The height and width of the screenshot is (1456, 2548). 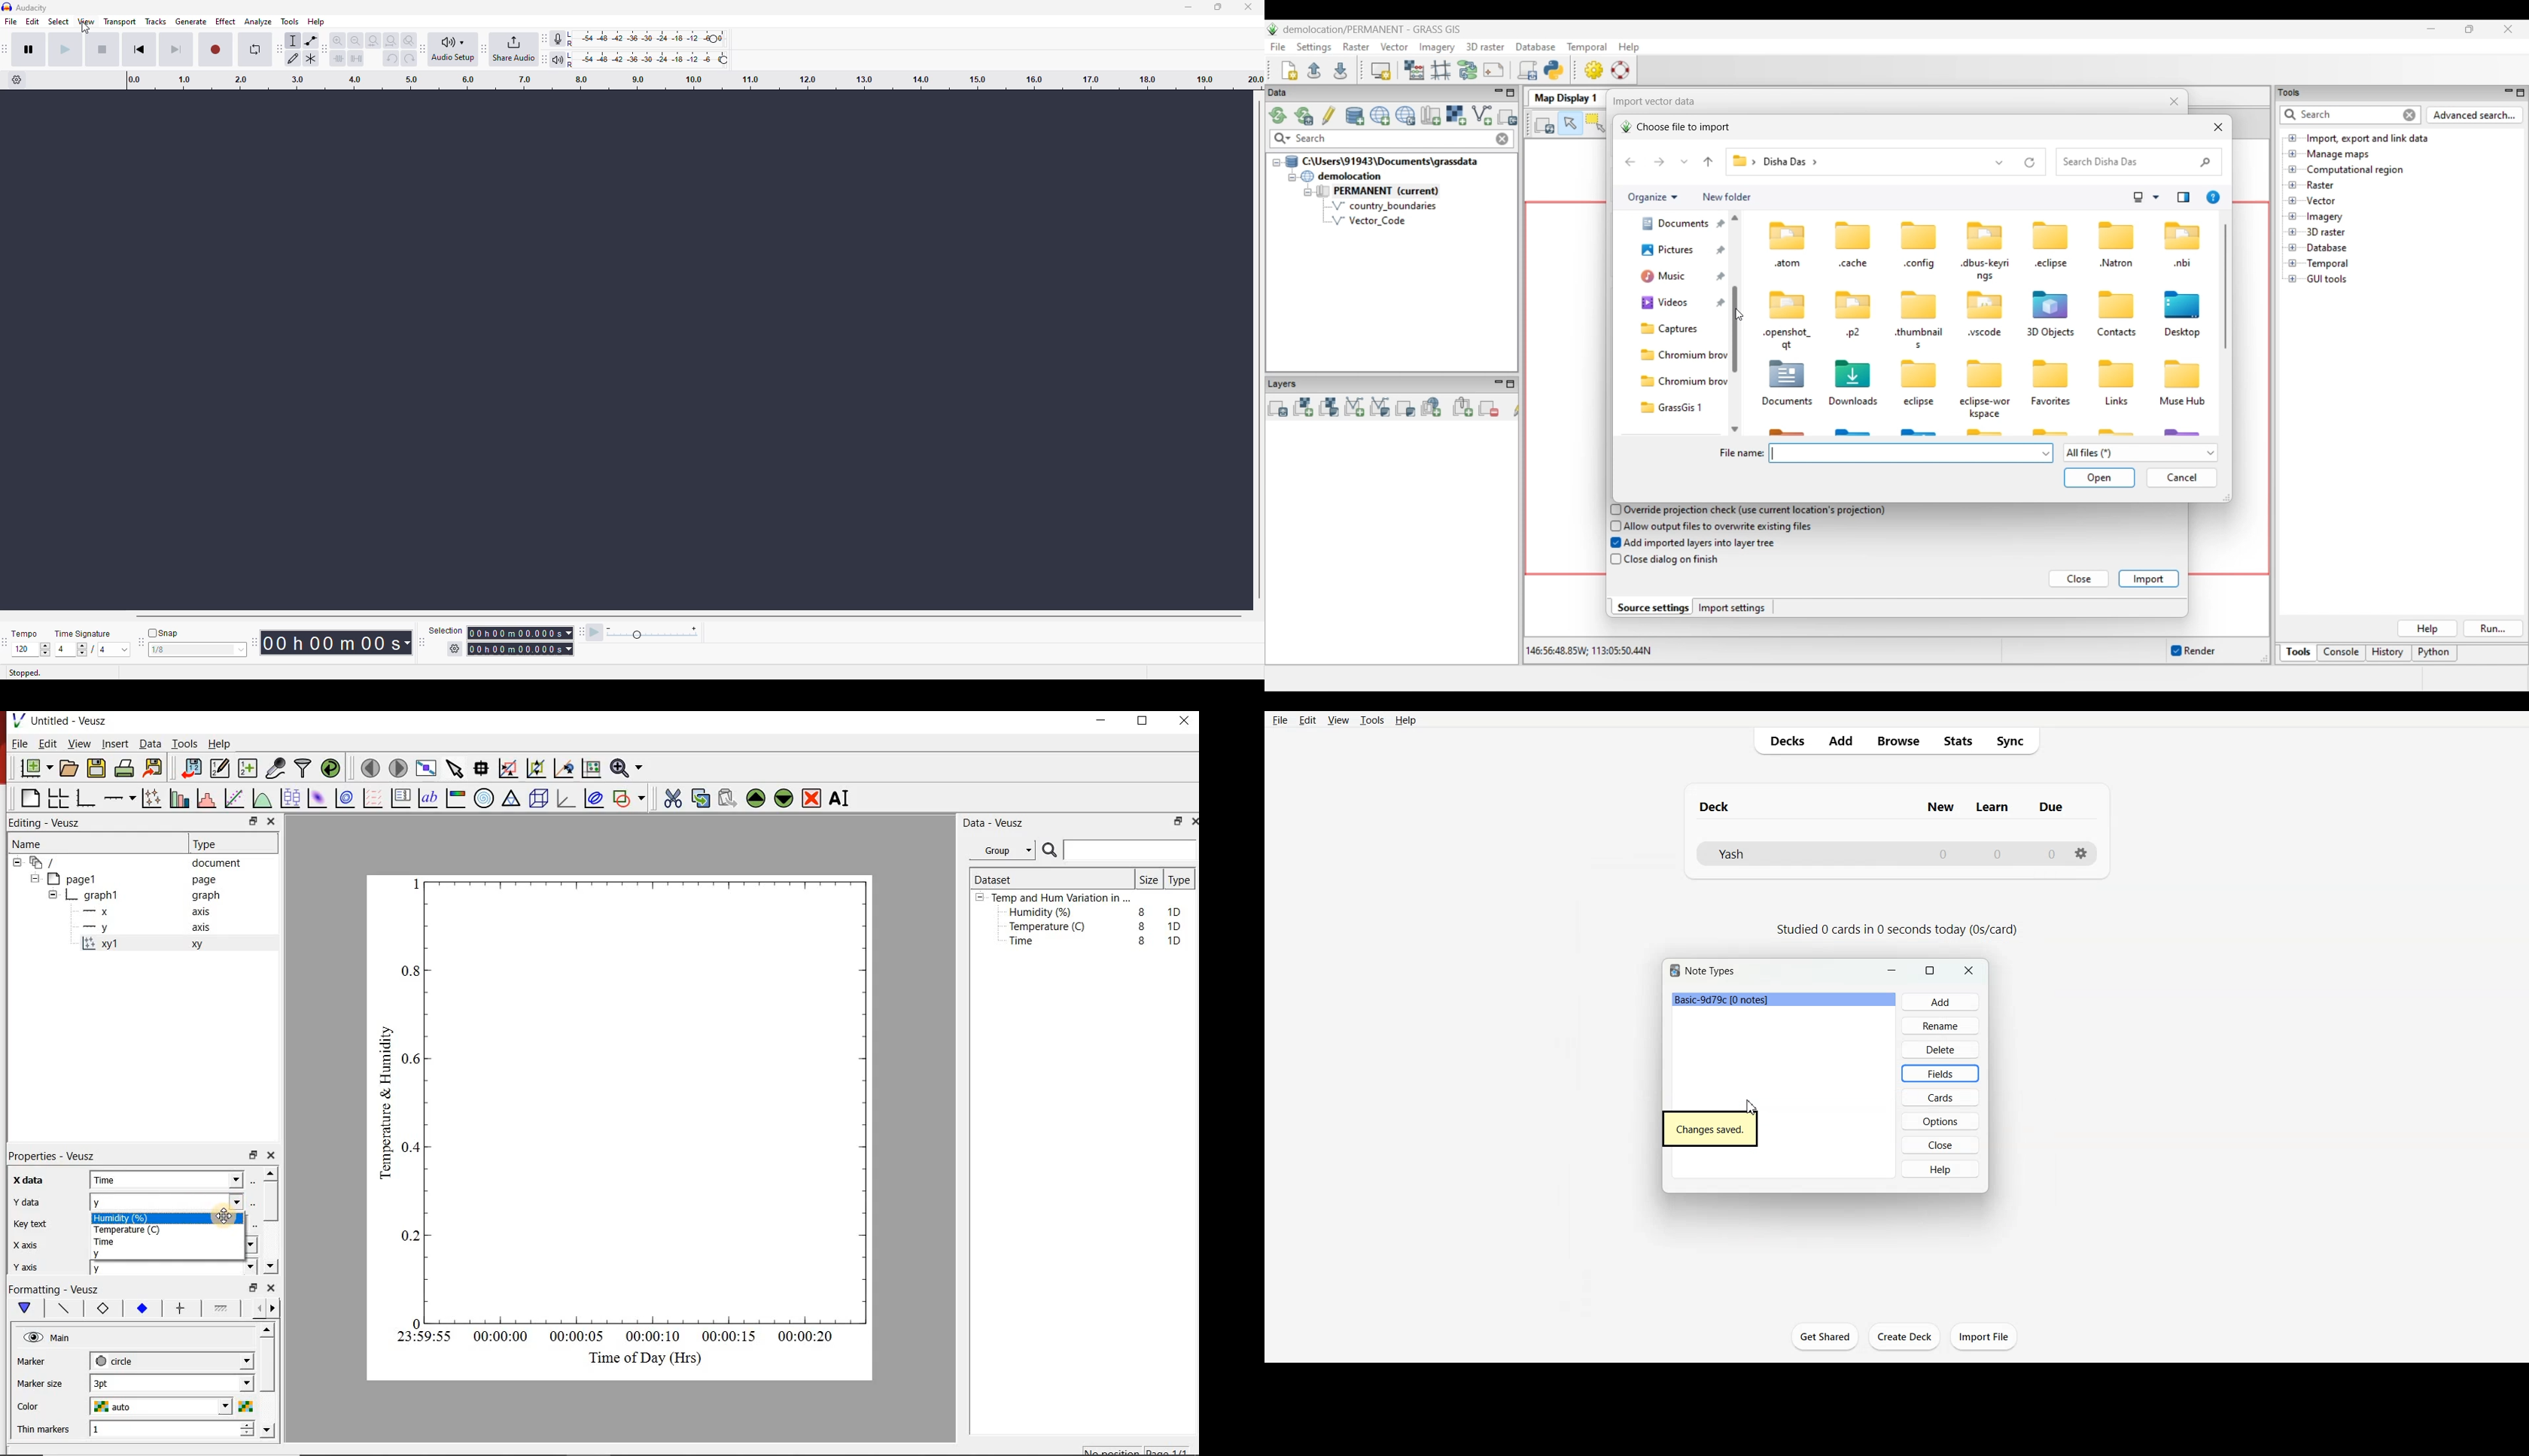 I want to click on p2, so click(x=1853, y=334).